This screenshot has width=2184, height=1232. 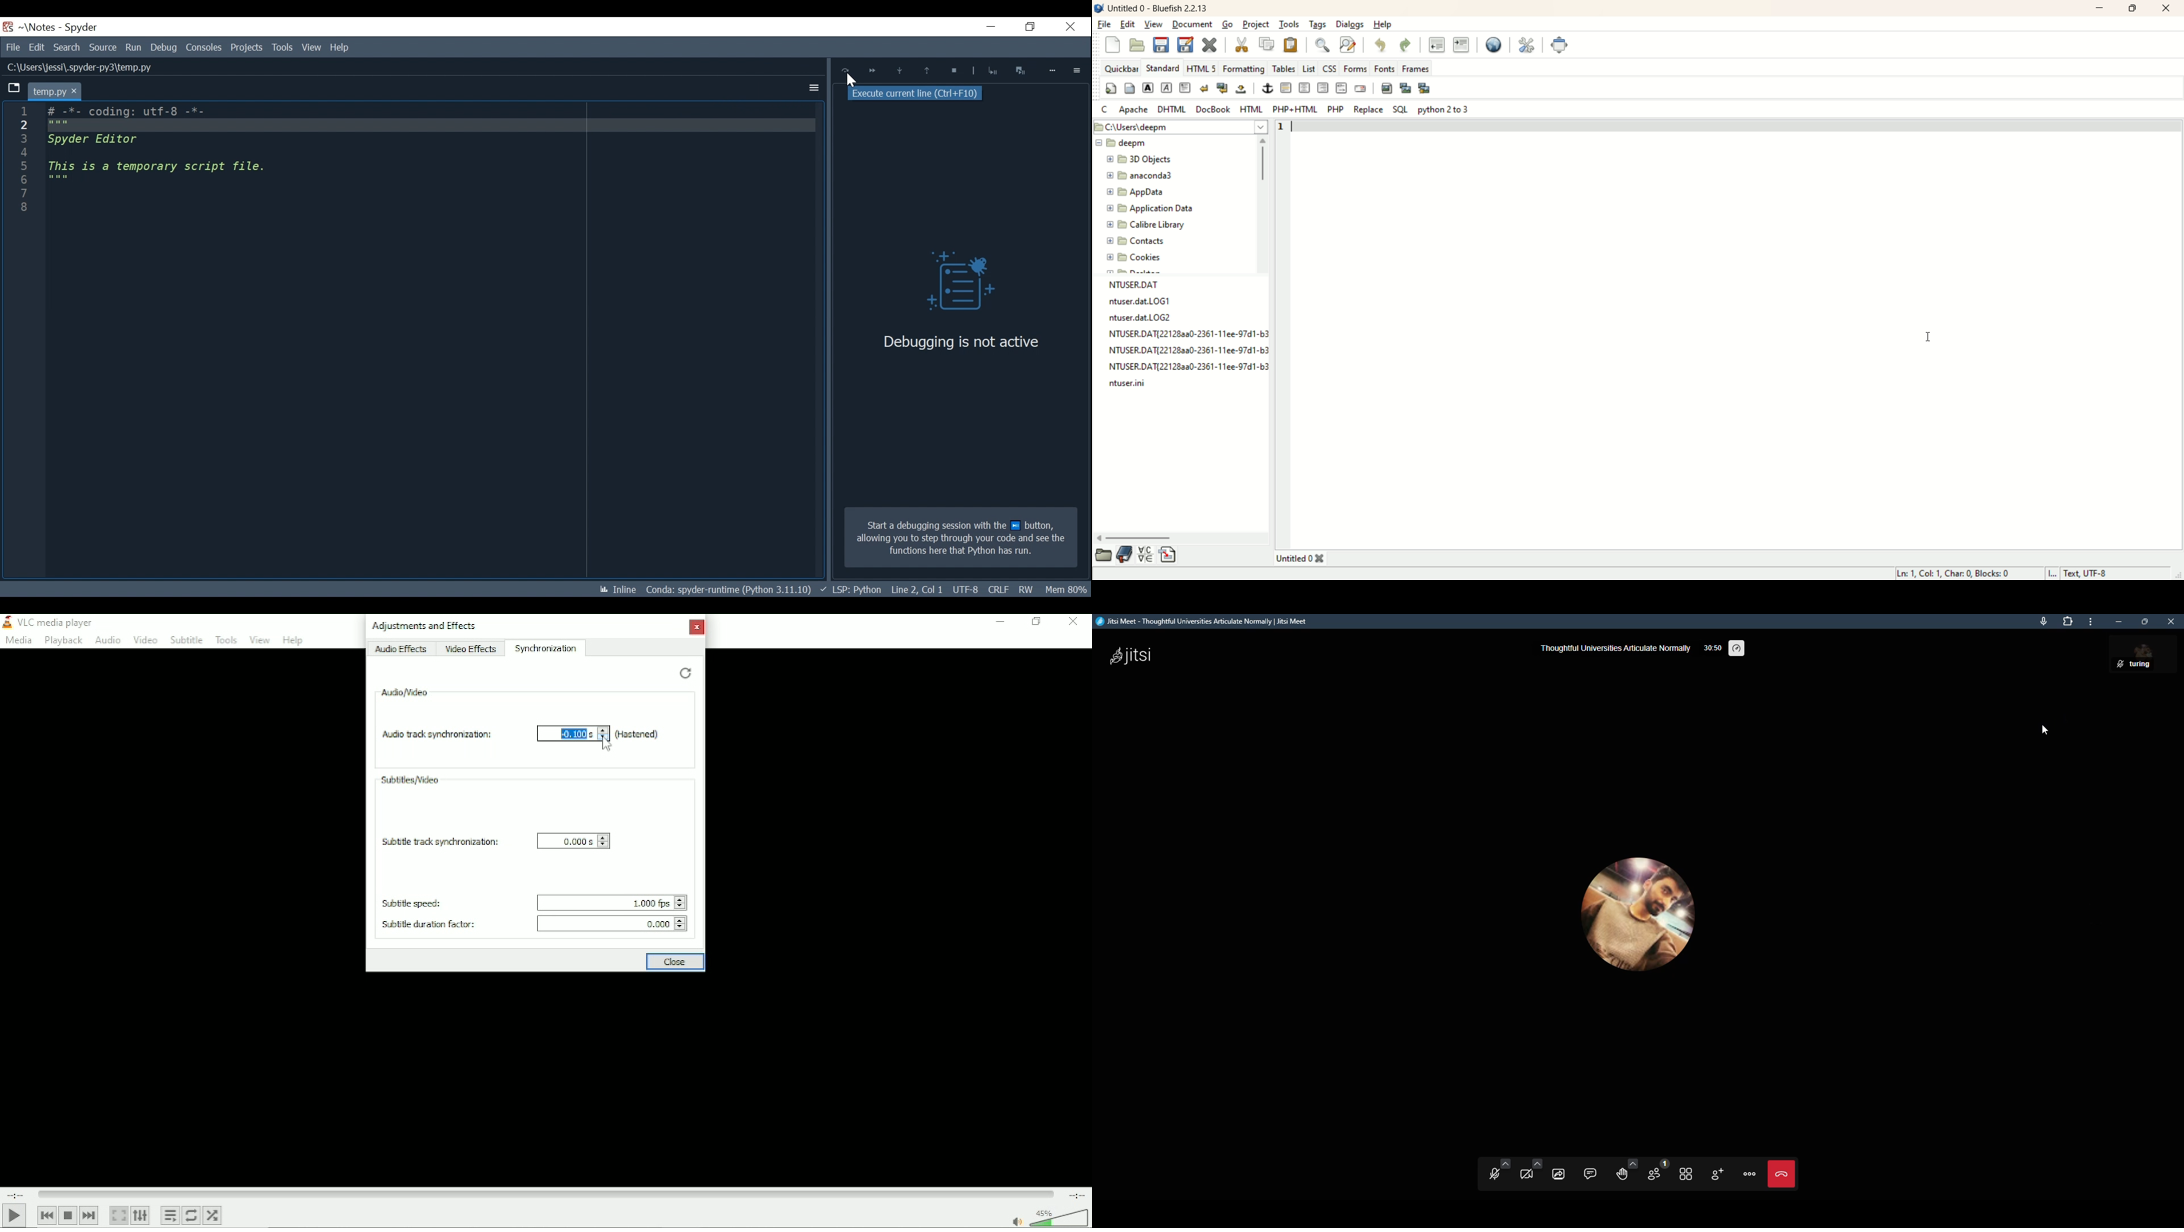 I want to click on View, so click(x=258, y=640).